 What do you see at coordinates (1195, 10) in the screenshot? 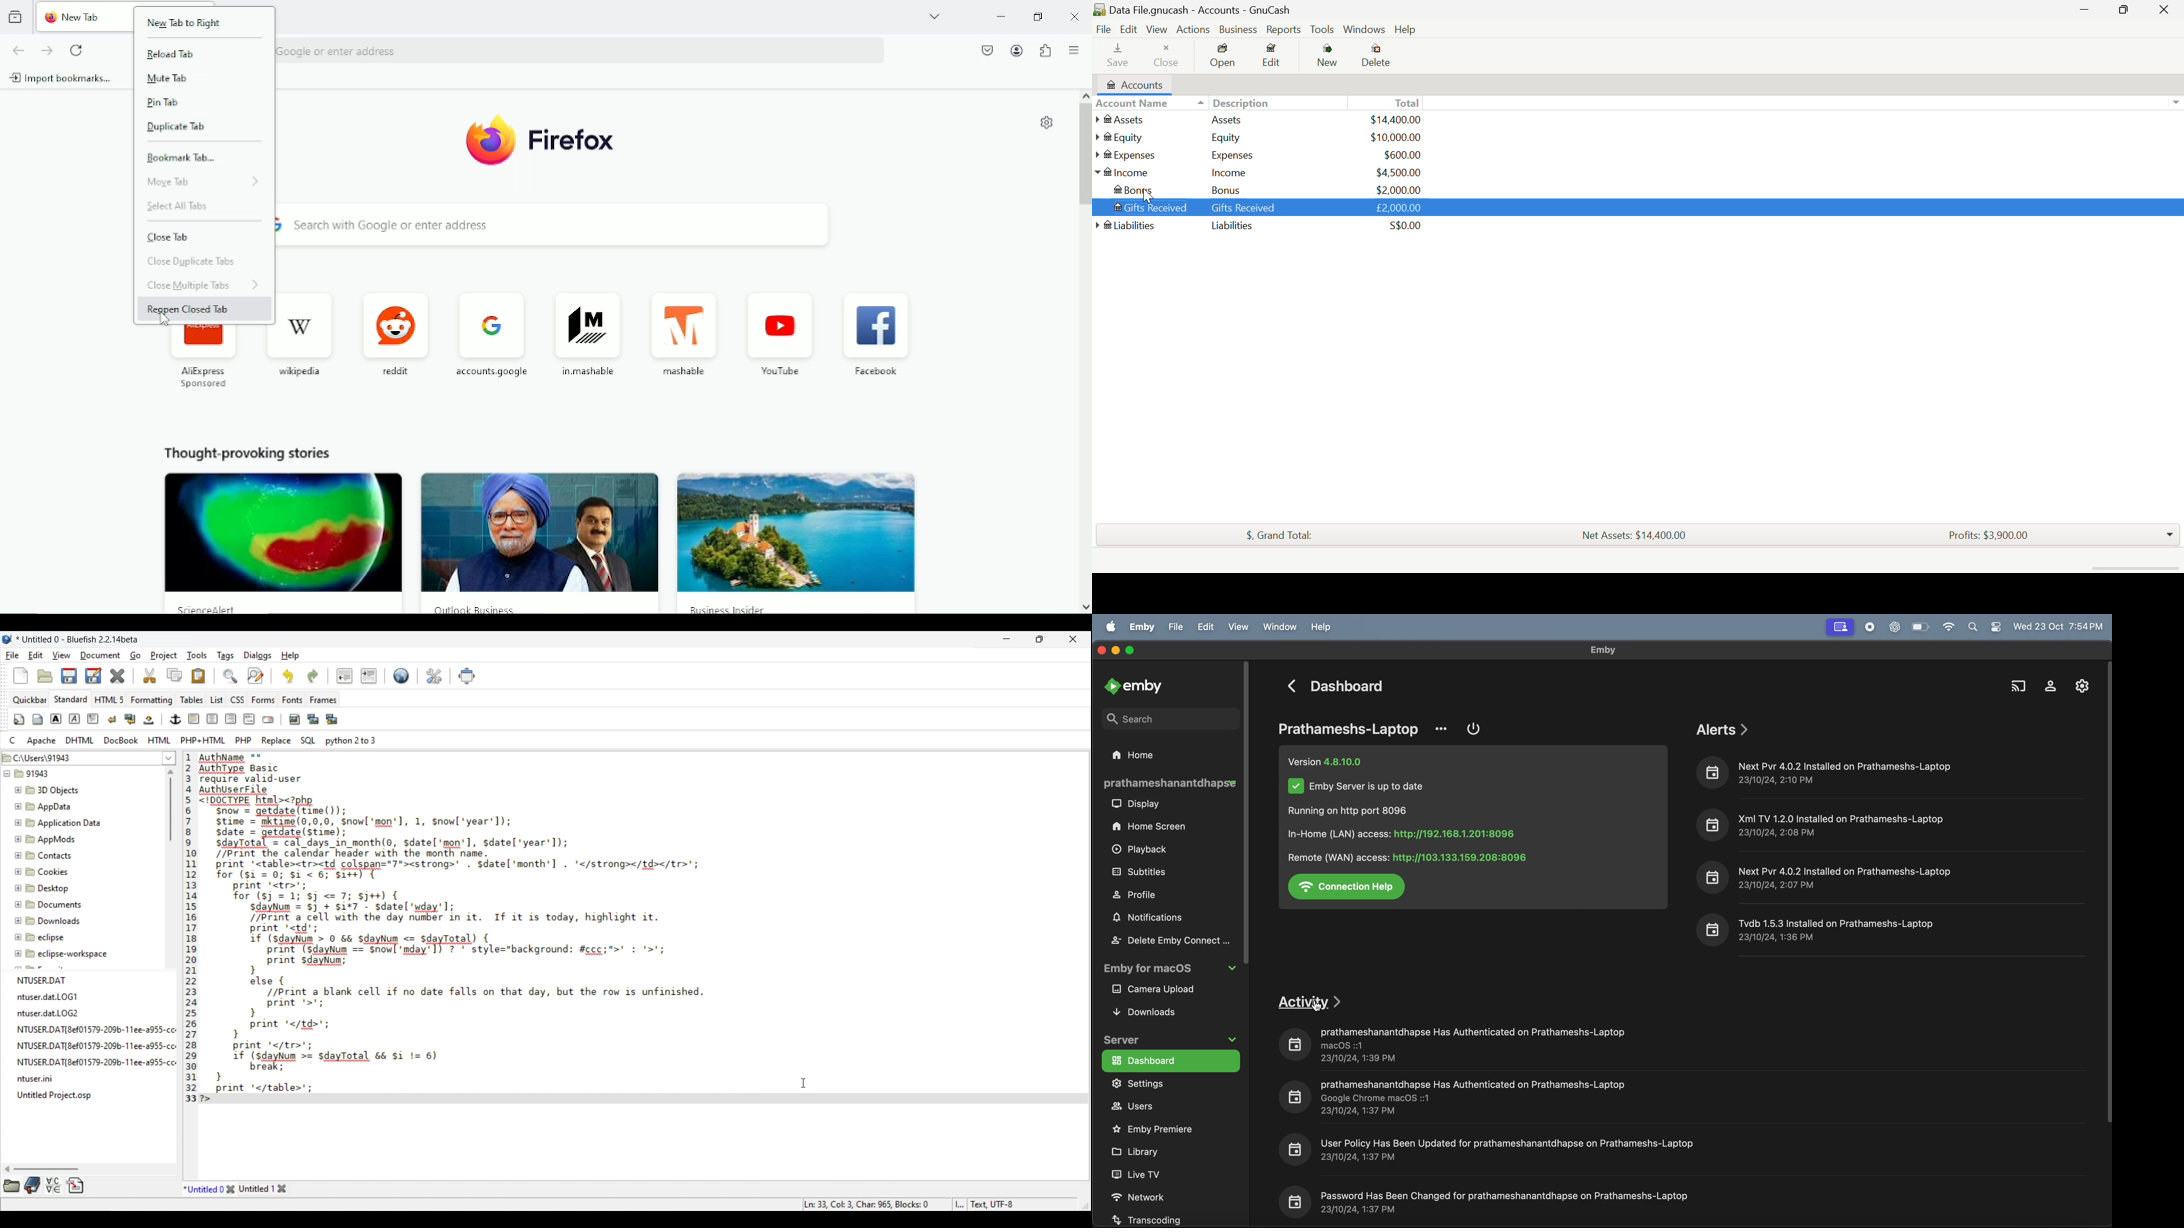
I see `Data File.gnucash - Accounts - GnuCash` at bounding box center [1195, 10].